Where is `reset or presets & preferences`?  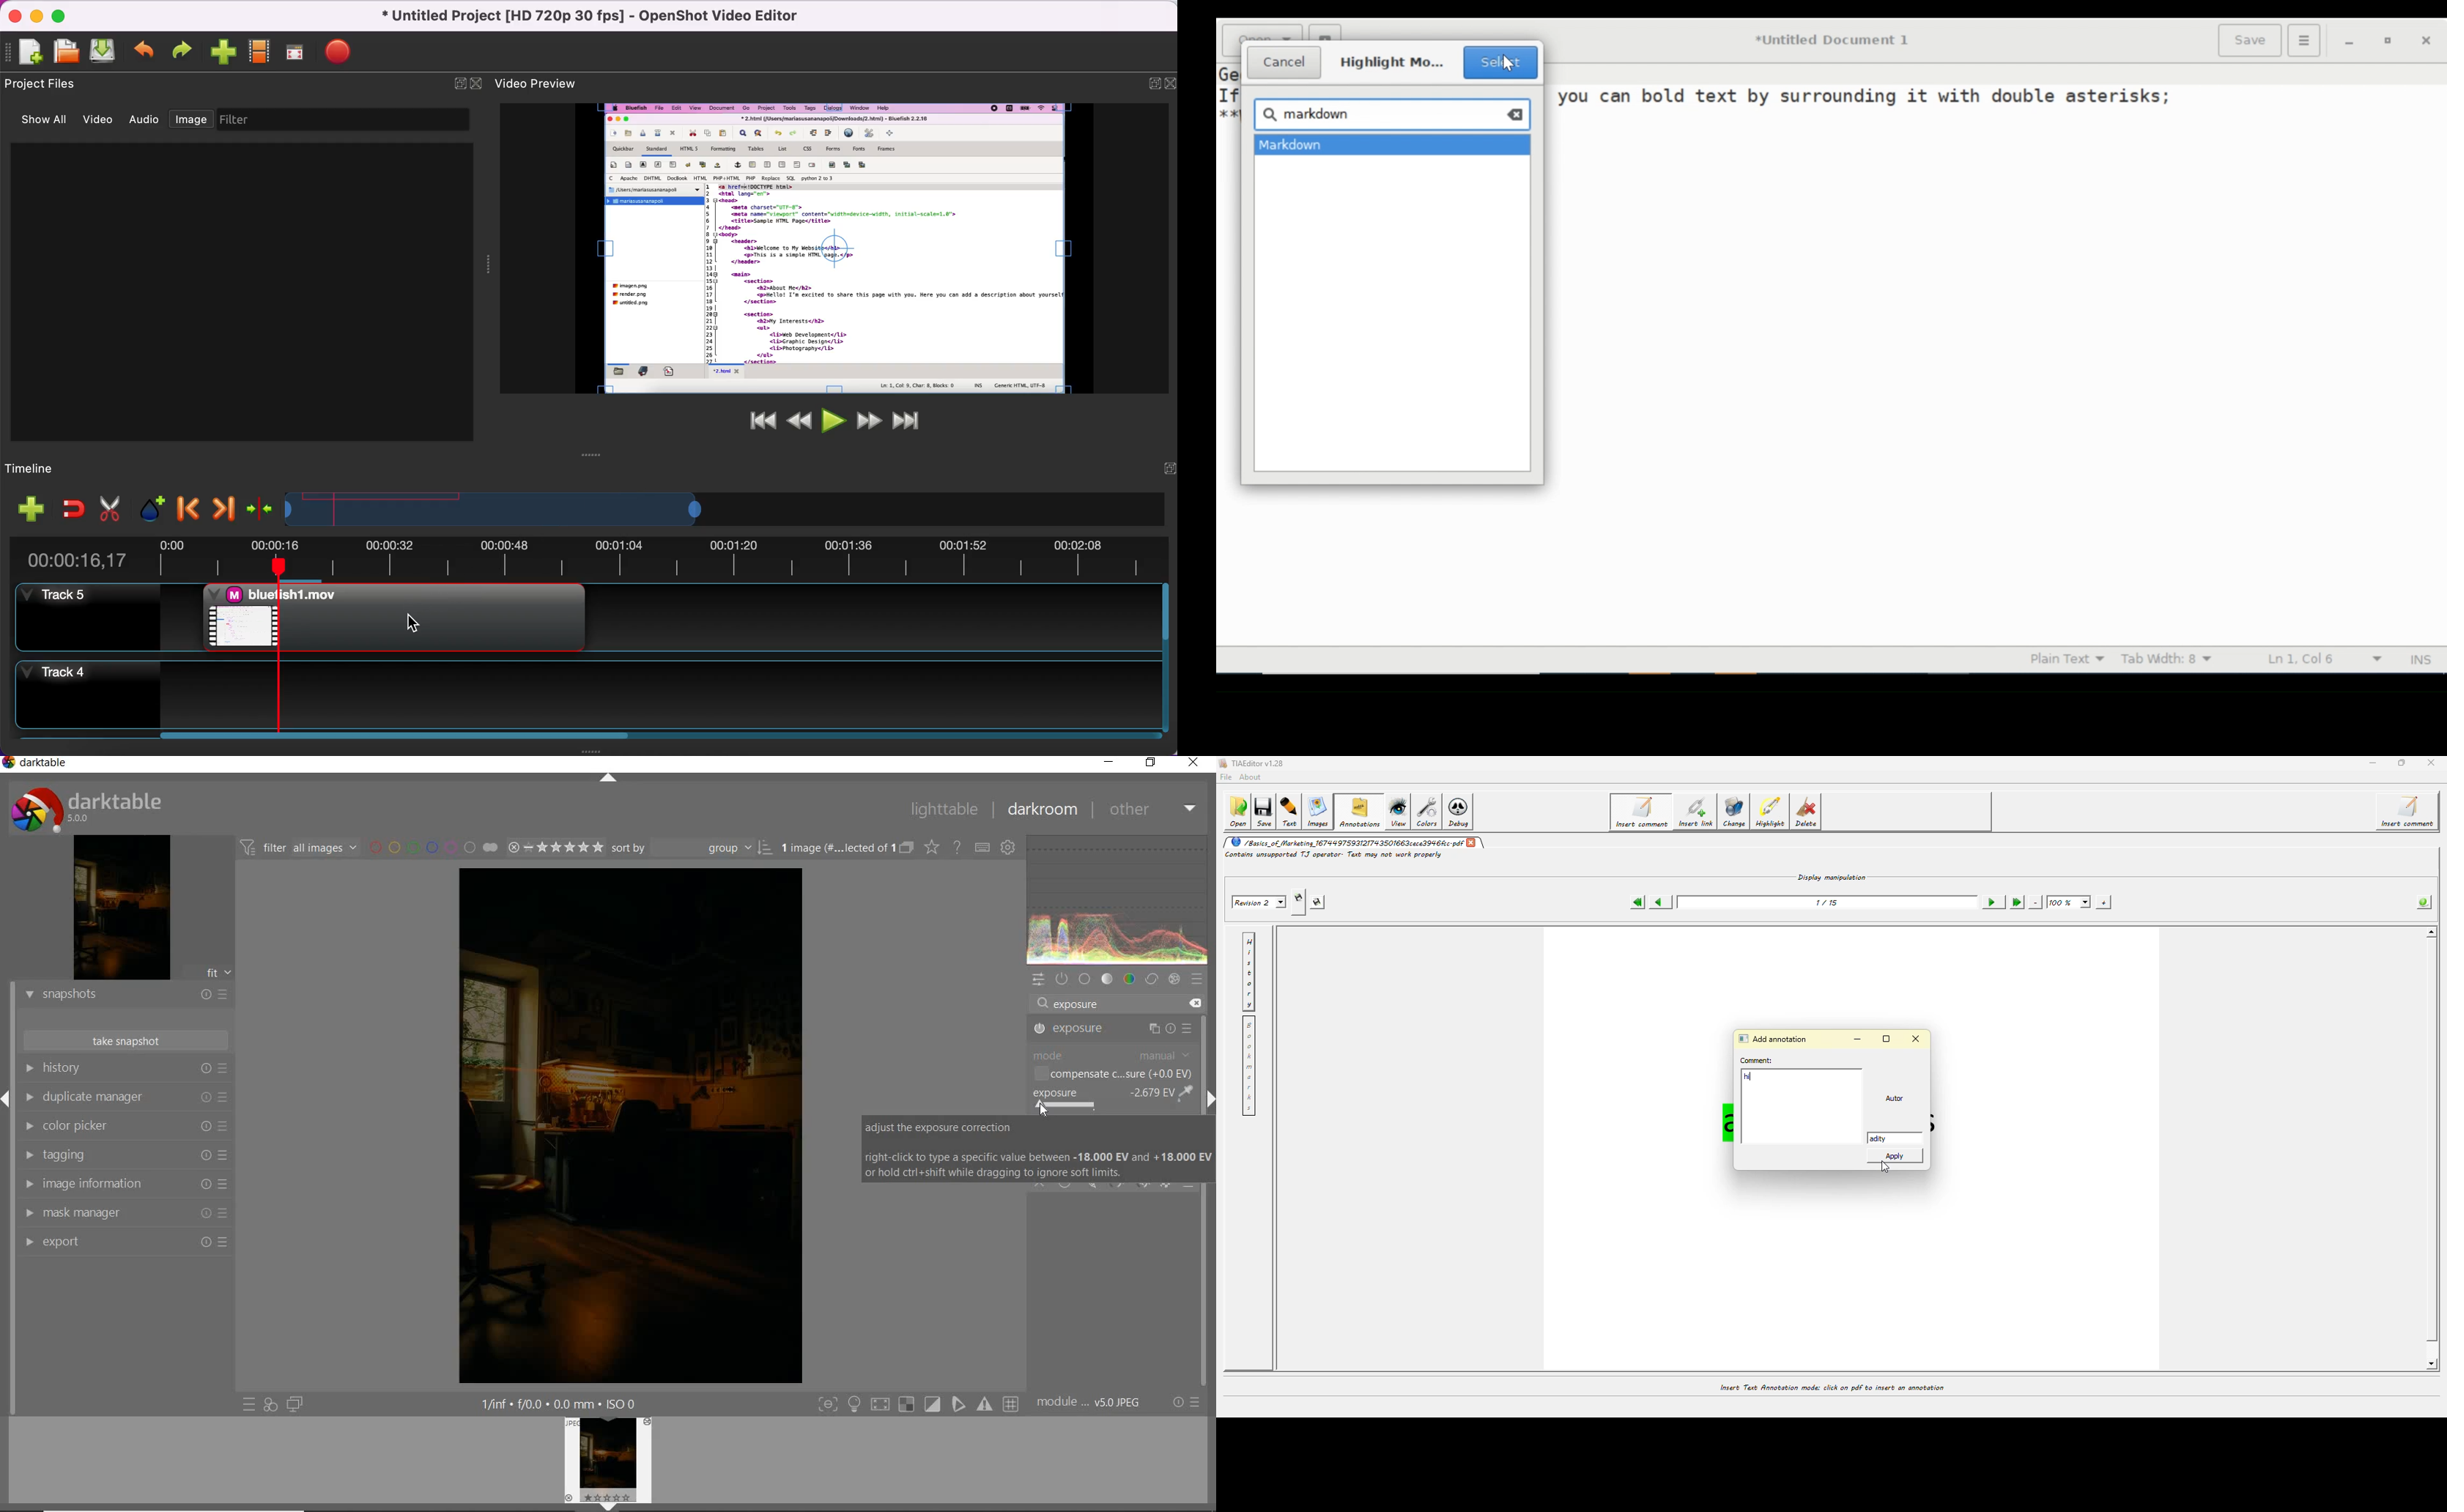
reset or presets & preferences is located at coordinates (1186, 1400).